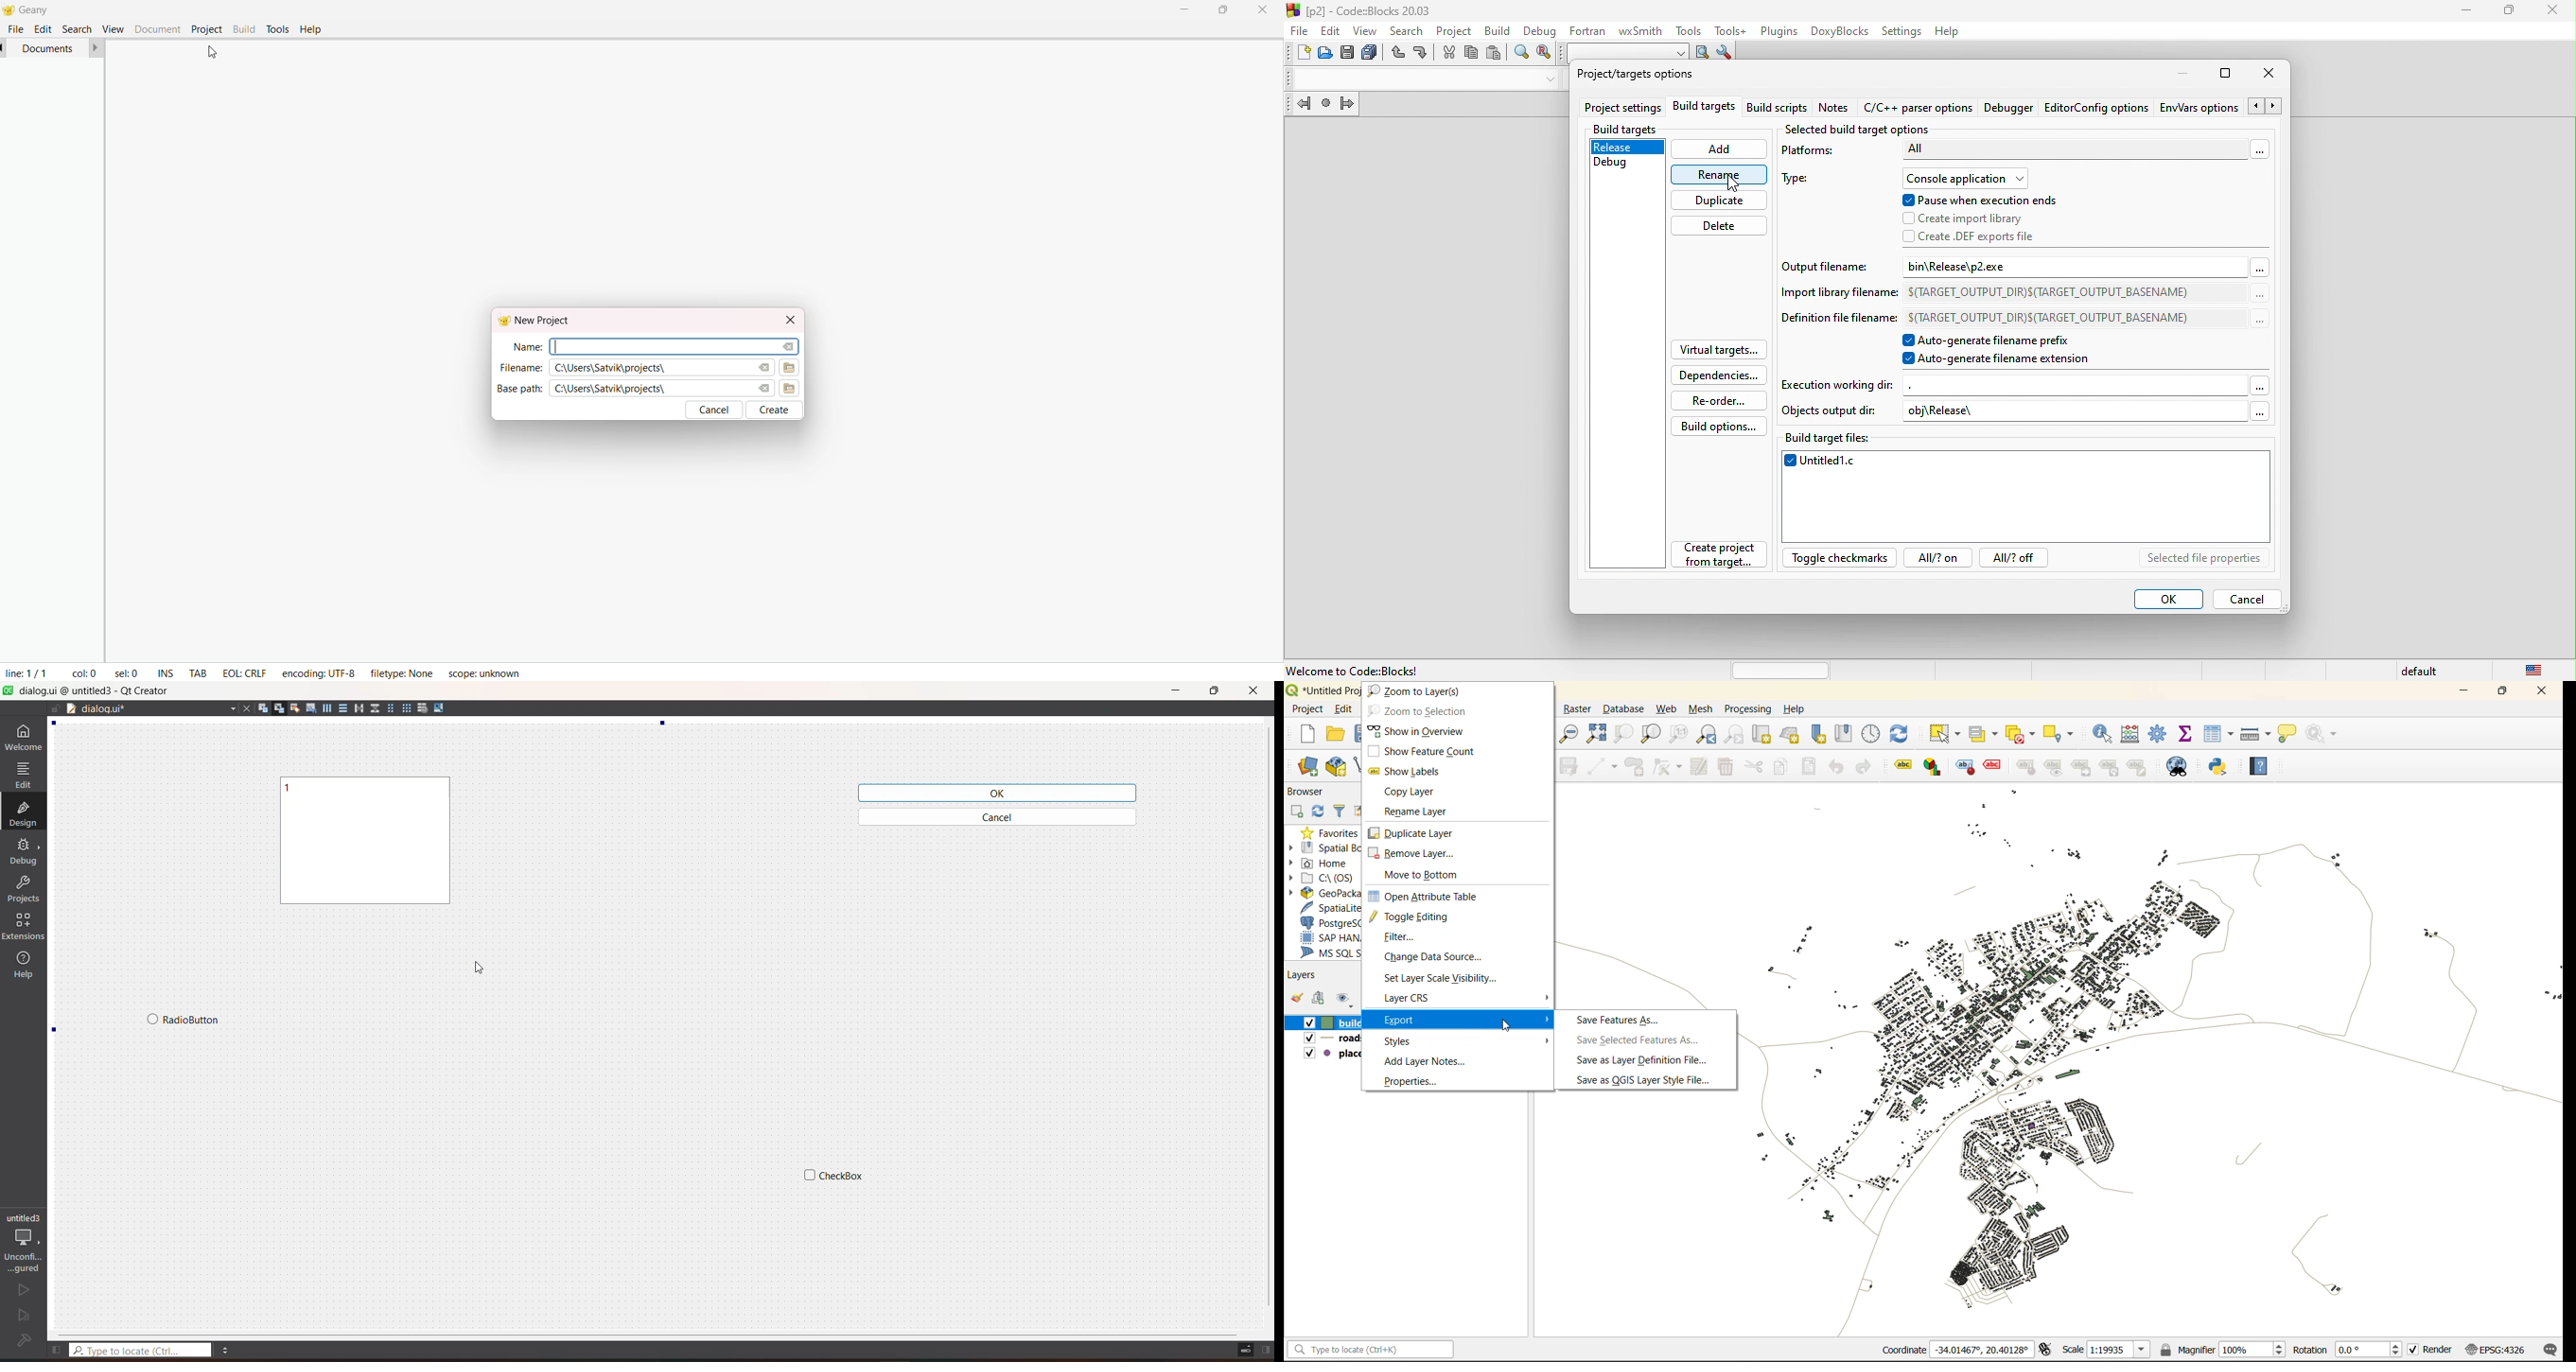 Image resolution: width=2576 pixels, height=1372 pixels. I want to click on widget, so click(364, 842).